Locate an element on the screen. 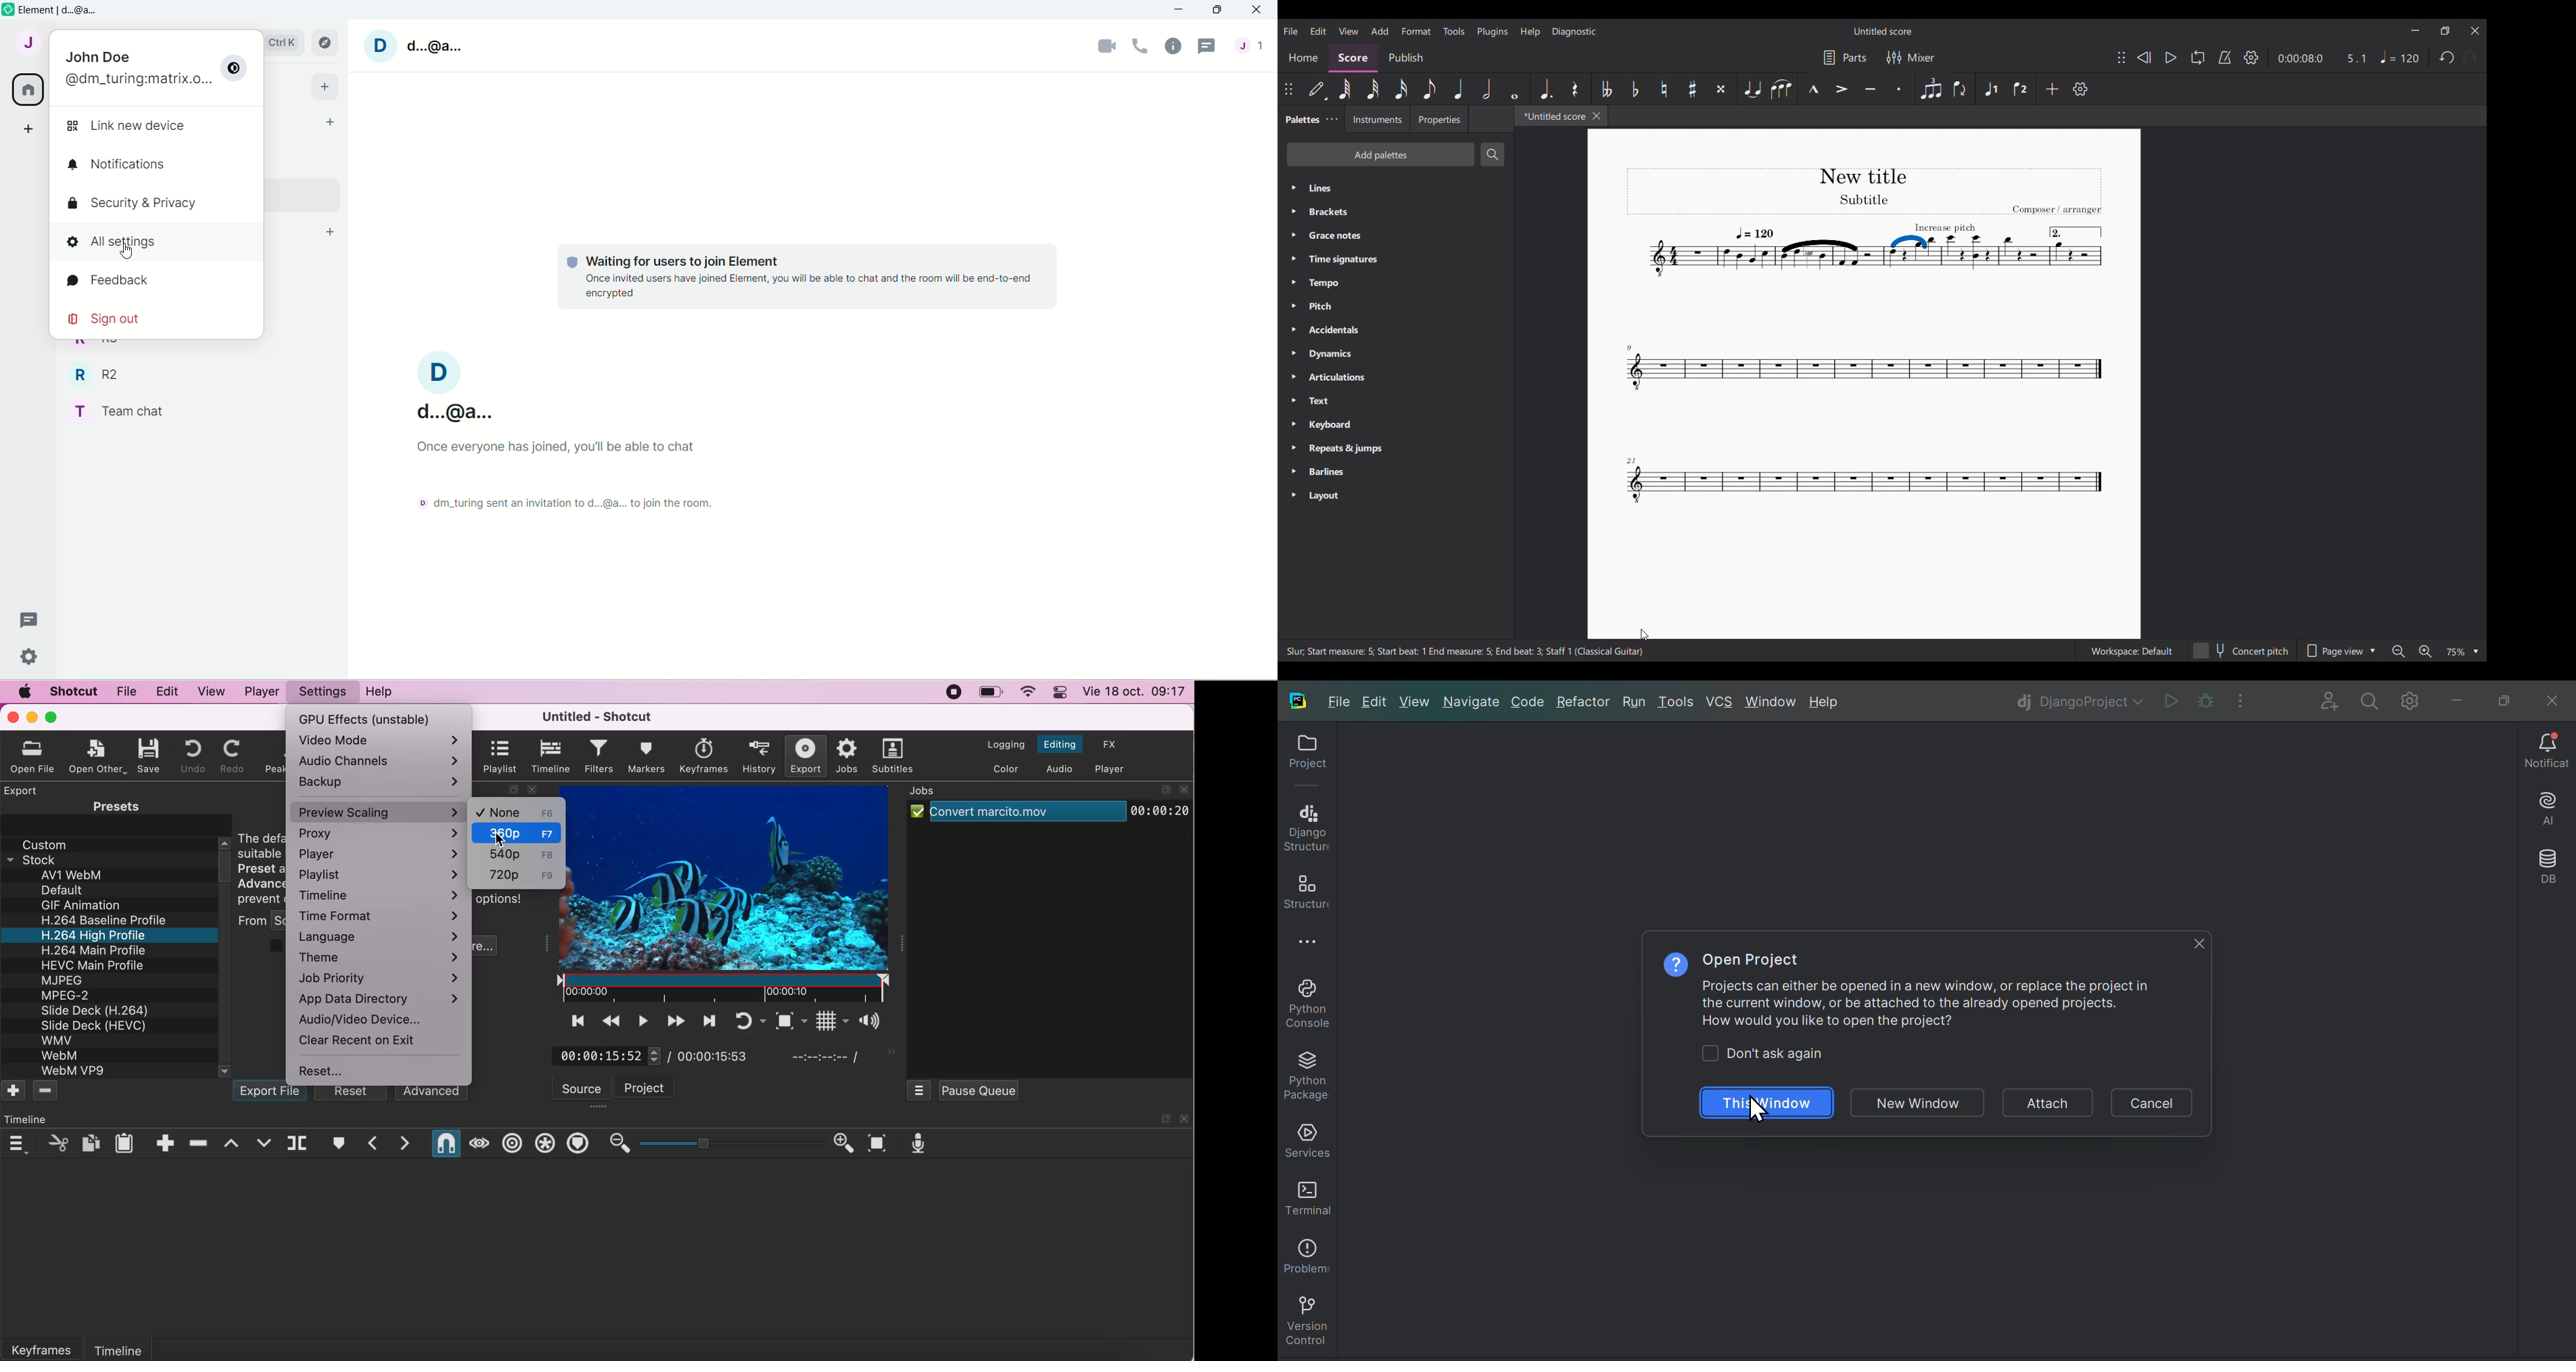  delete is located at coordinates (48, 1092).